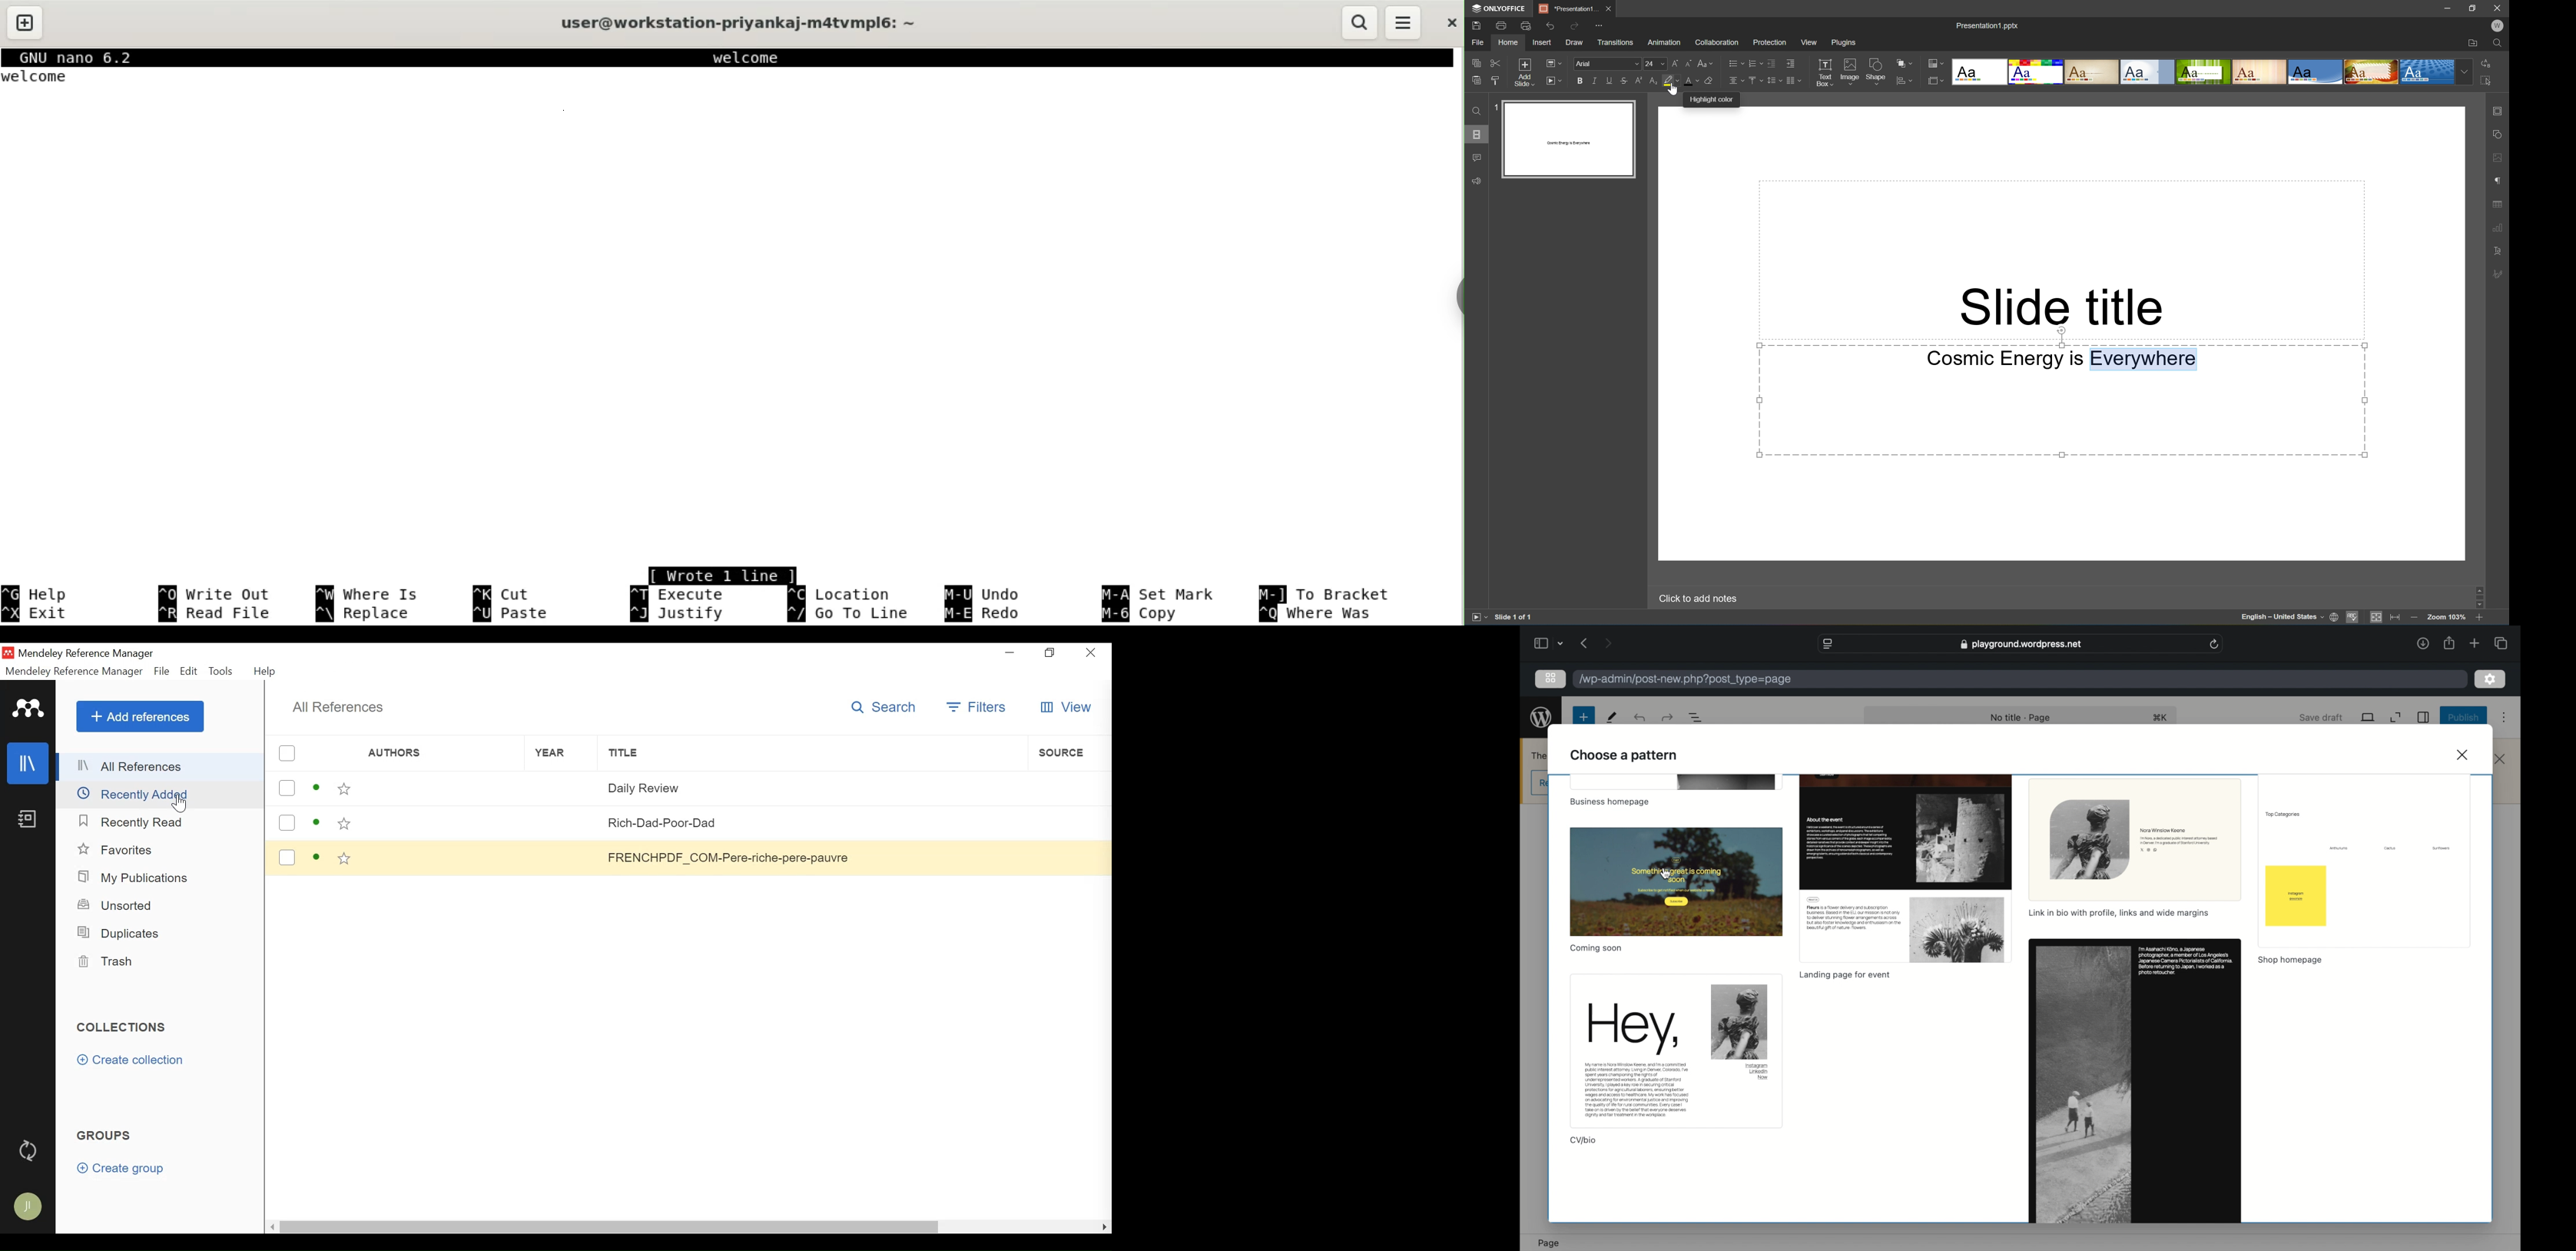 Image resolution: width=2576 pixels, height=1260 pixels. I want to click on Increase indent, so click(1793, 63).